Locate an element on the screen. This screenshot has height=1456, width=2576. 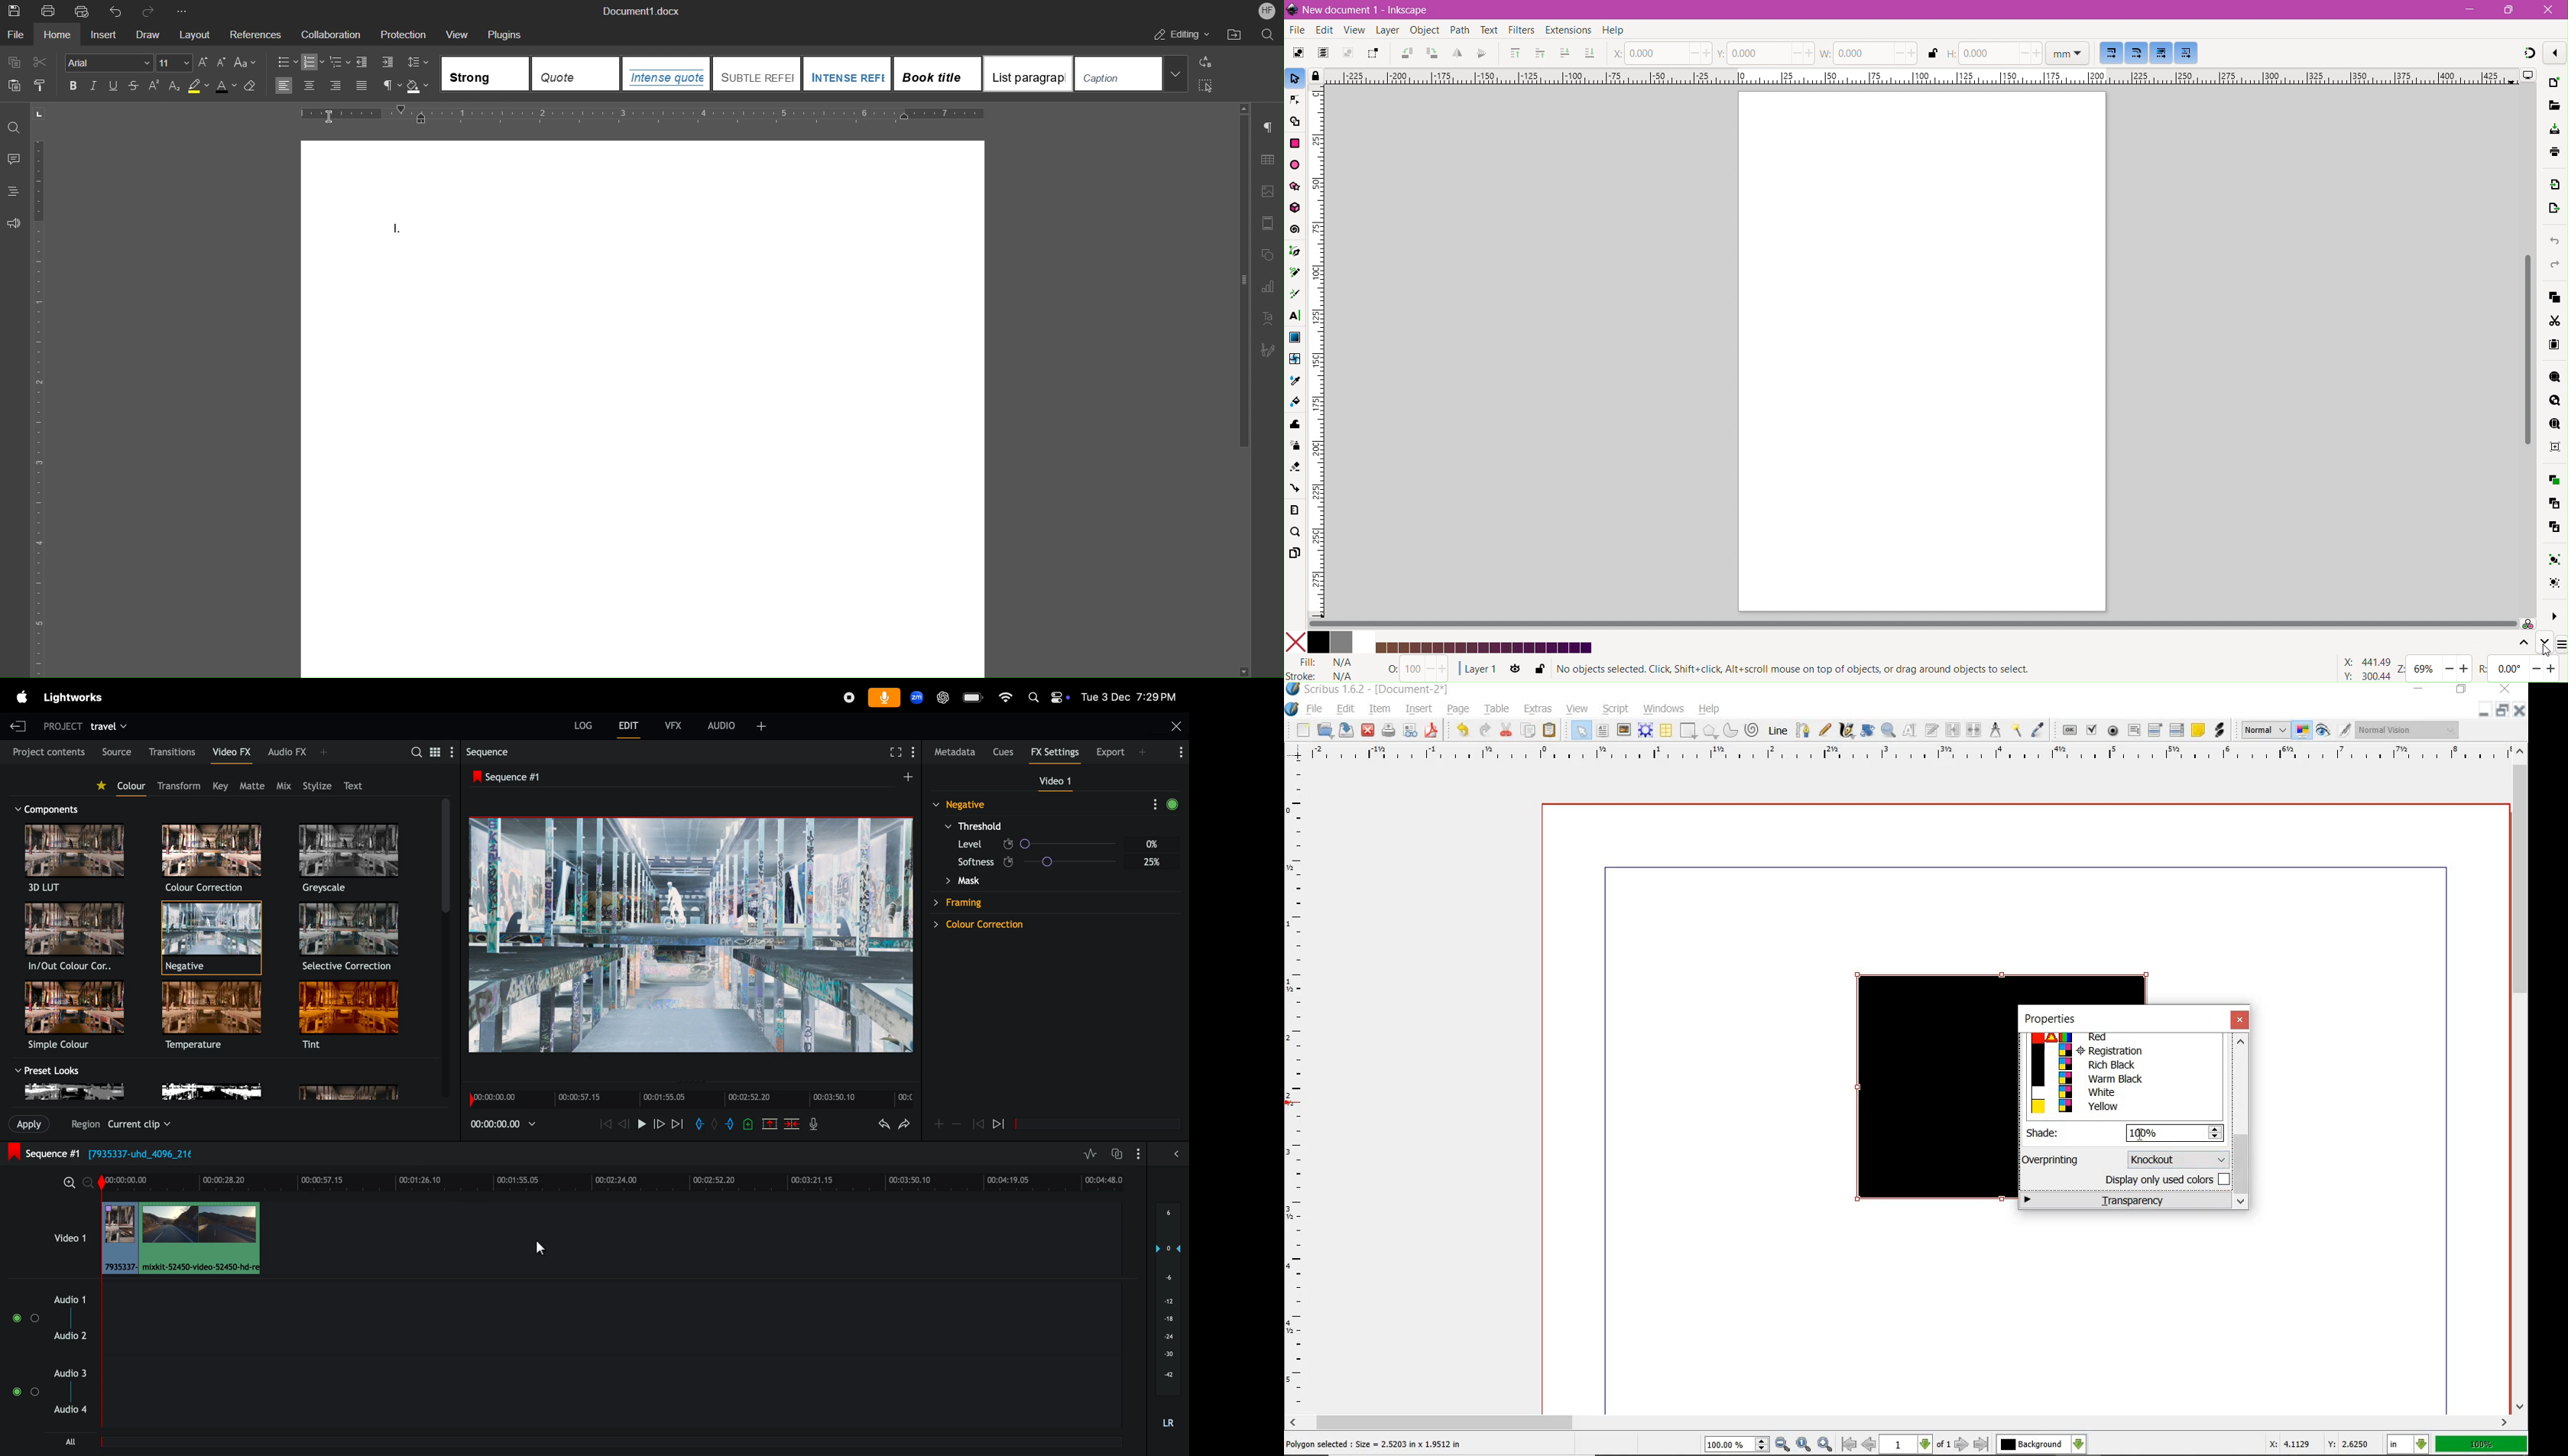
rotate item is located at coordinates (1869, 730).